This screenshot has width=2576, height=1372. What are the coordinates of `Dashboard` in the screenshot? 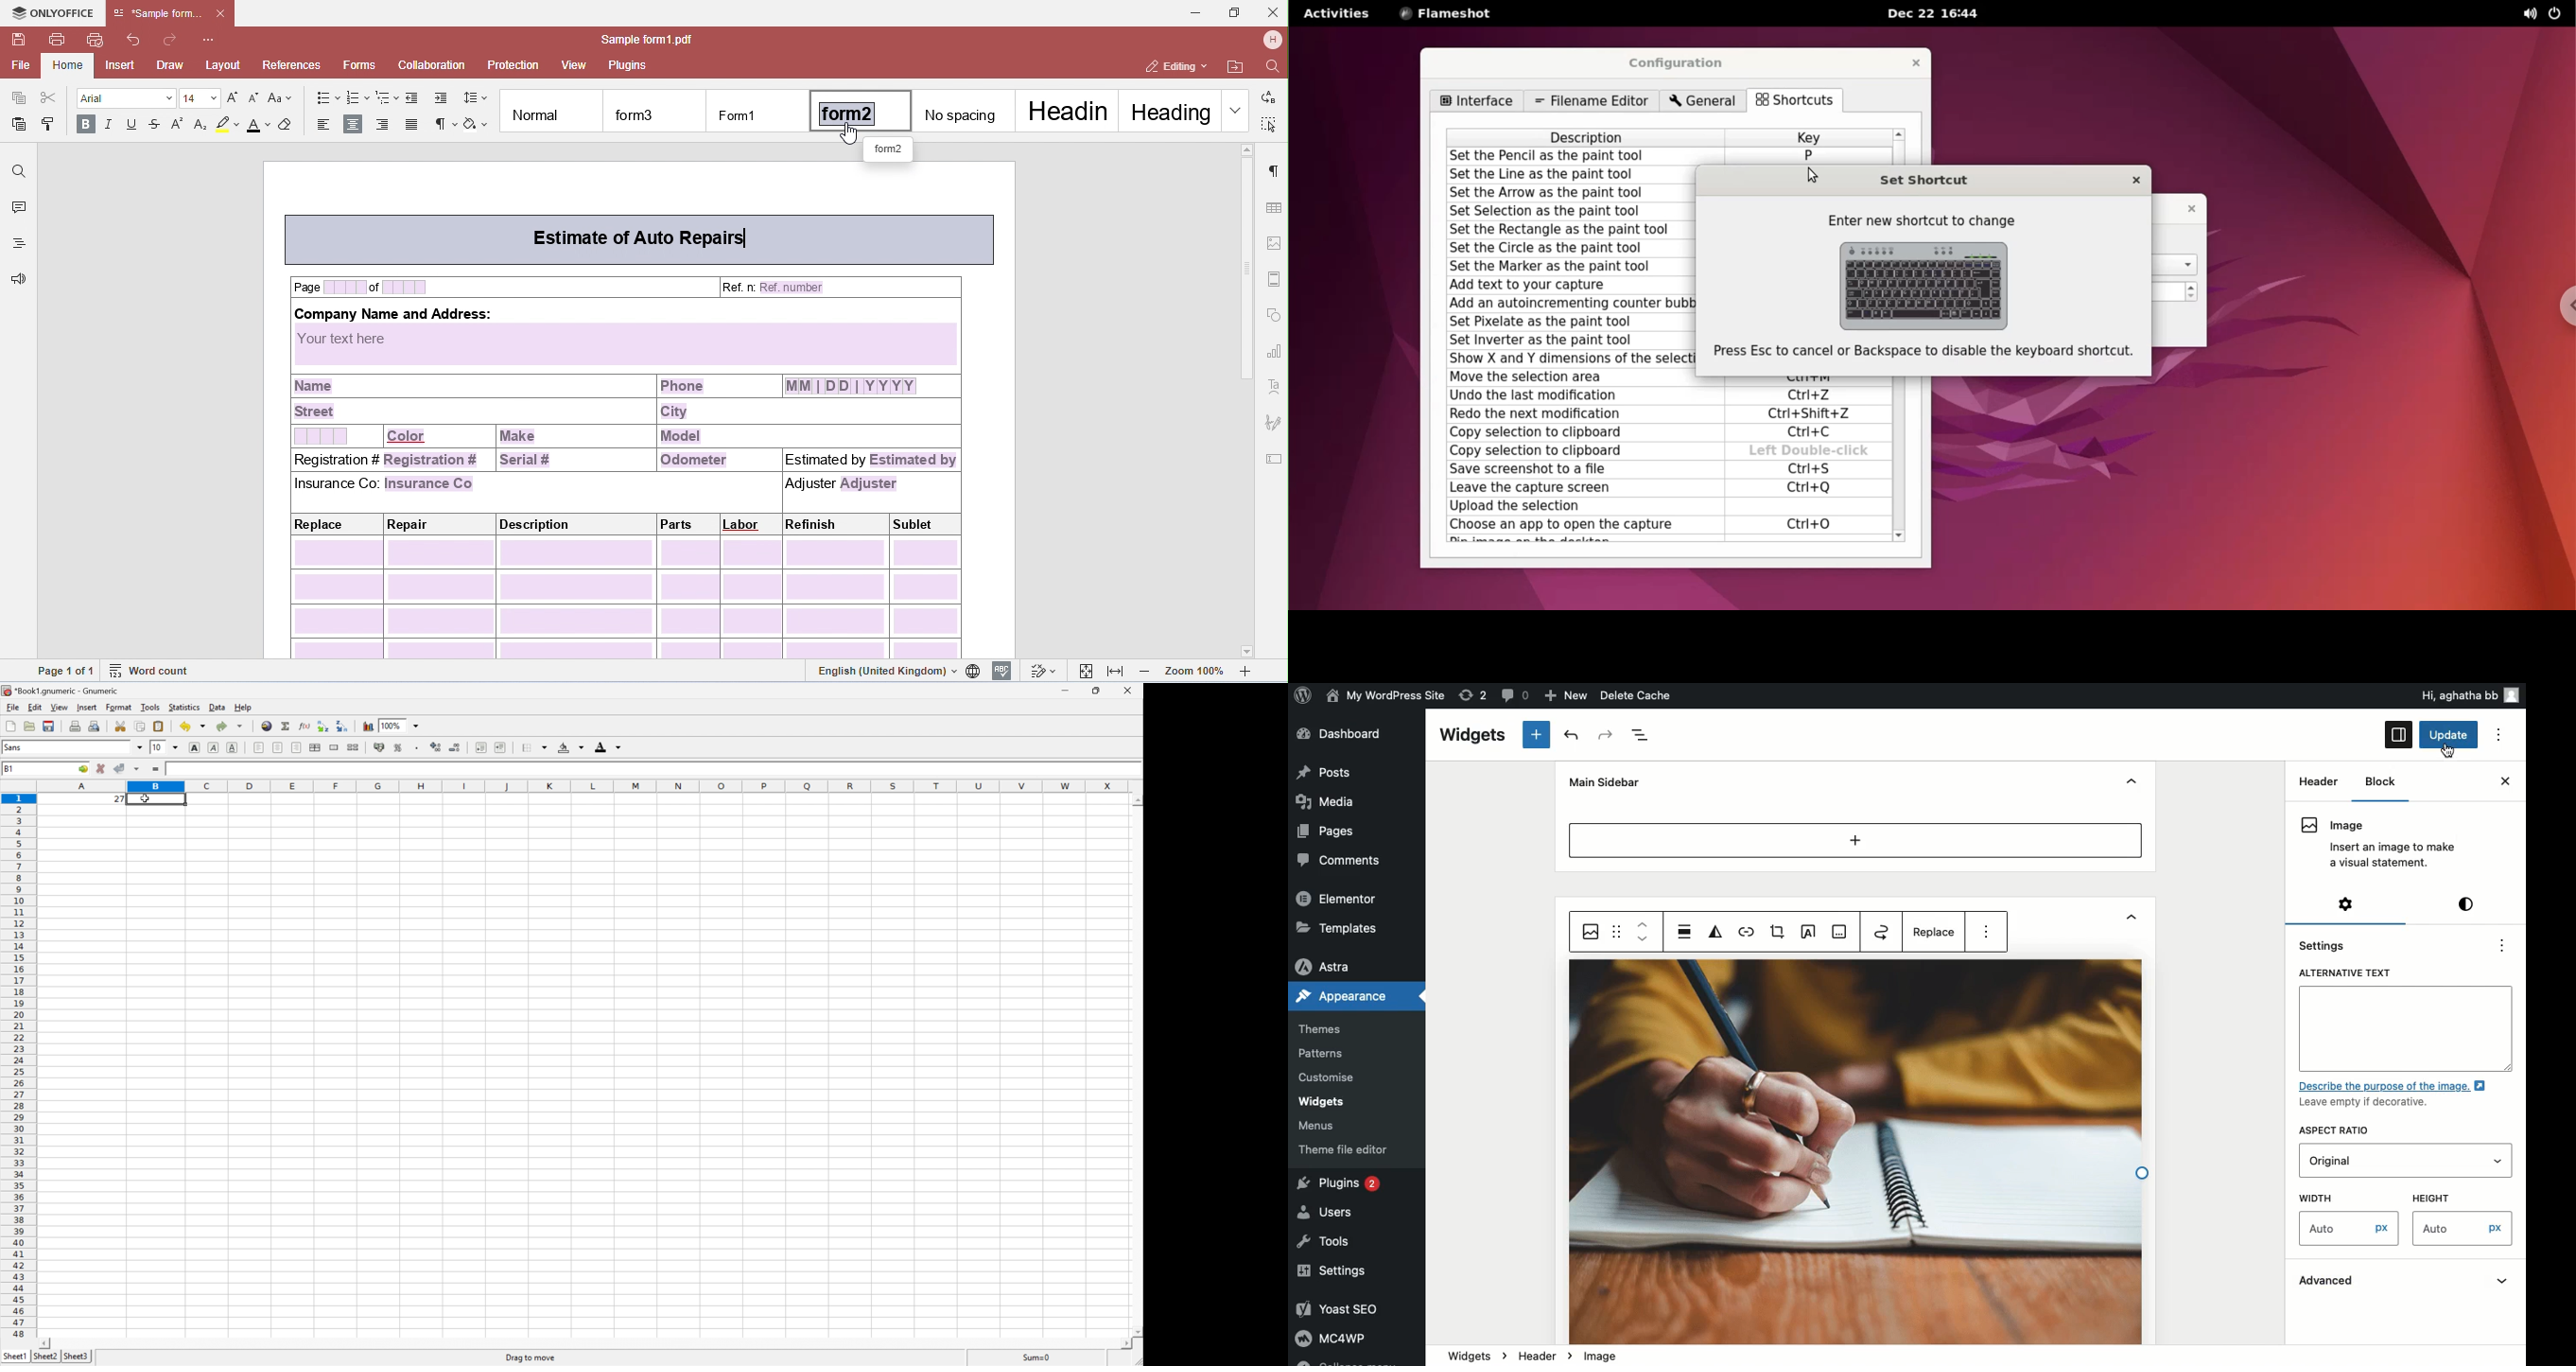 It's located at (1346, 734).